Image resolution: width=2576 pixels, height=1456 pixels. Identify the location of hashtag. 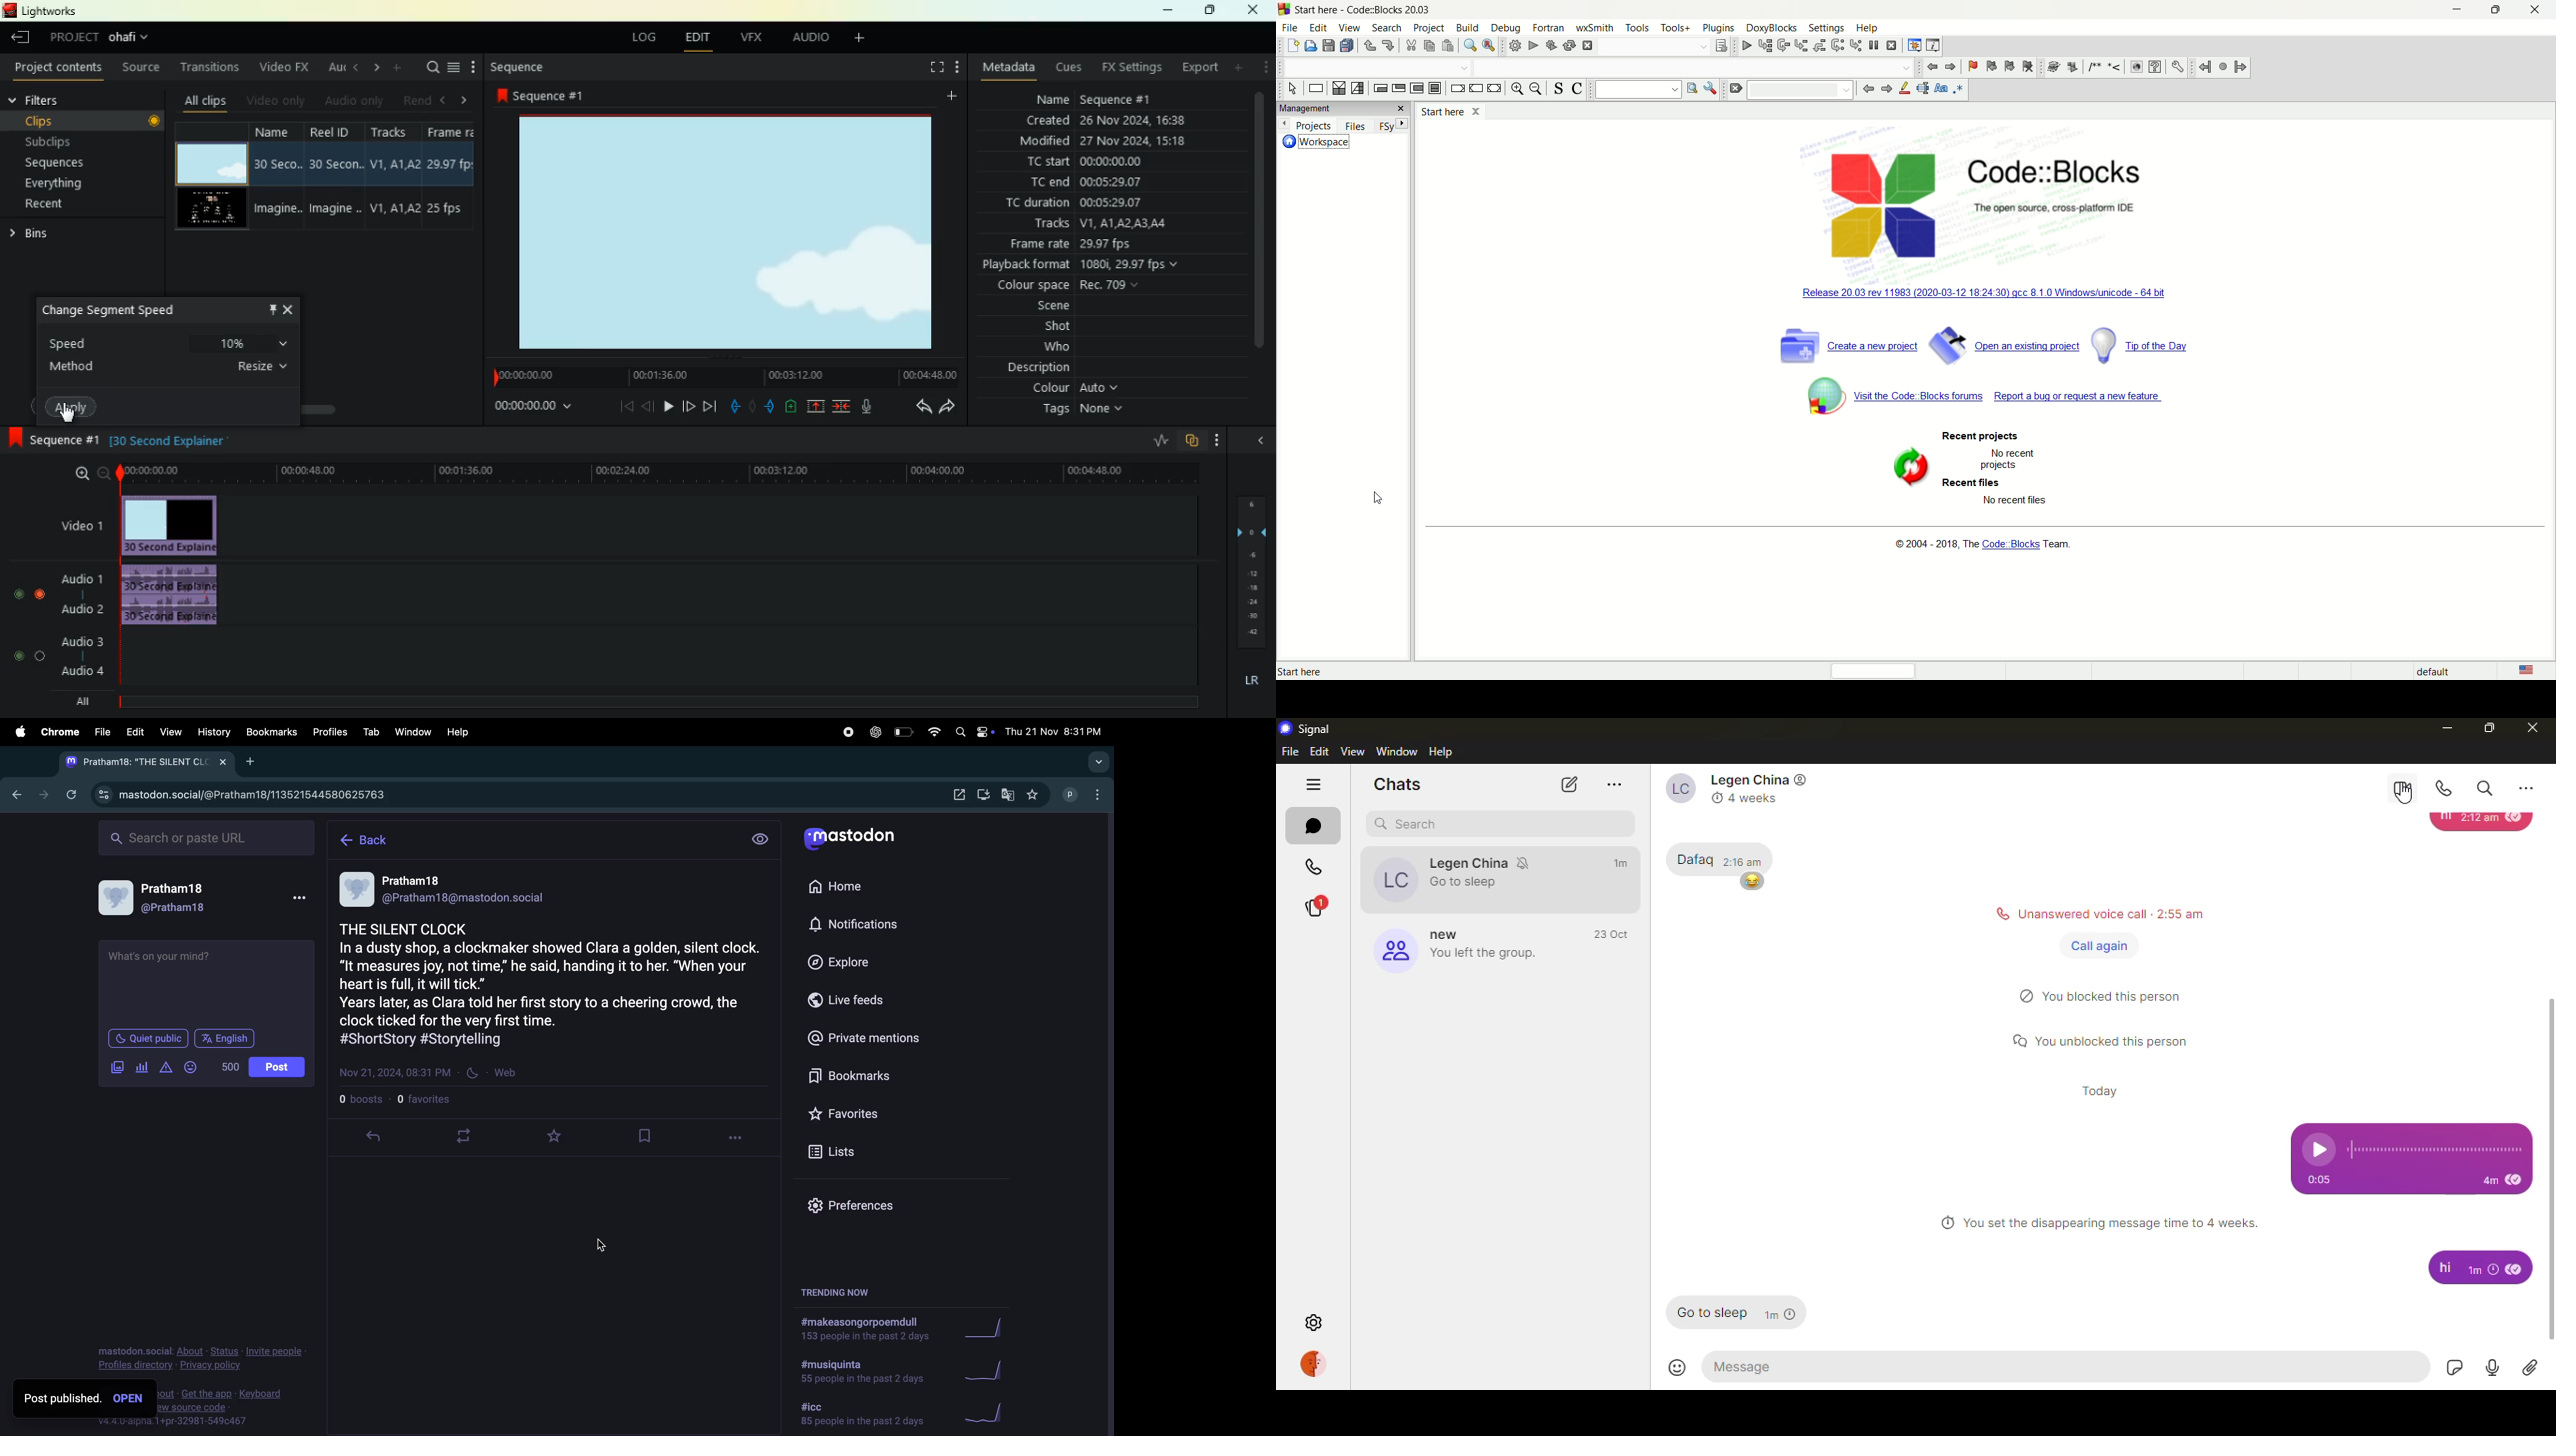
(859, 1373).